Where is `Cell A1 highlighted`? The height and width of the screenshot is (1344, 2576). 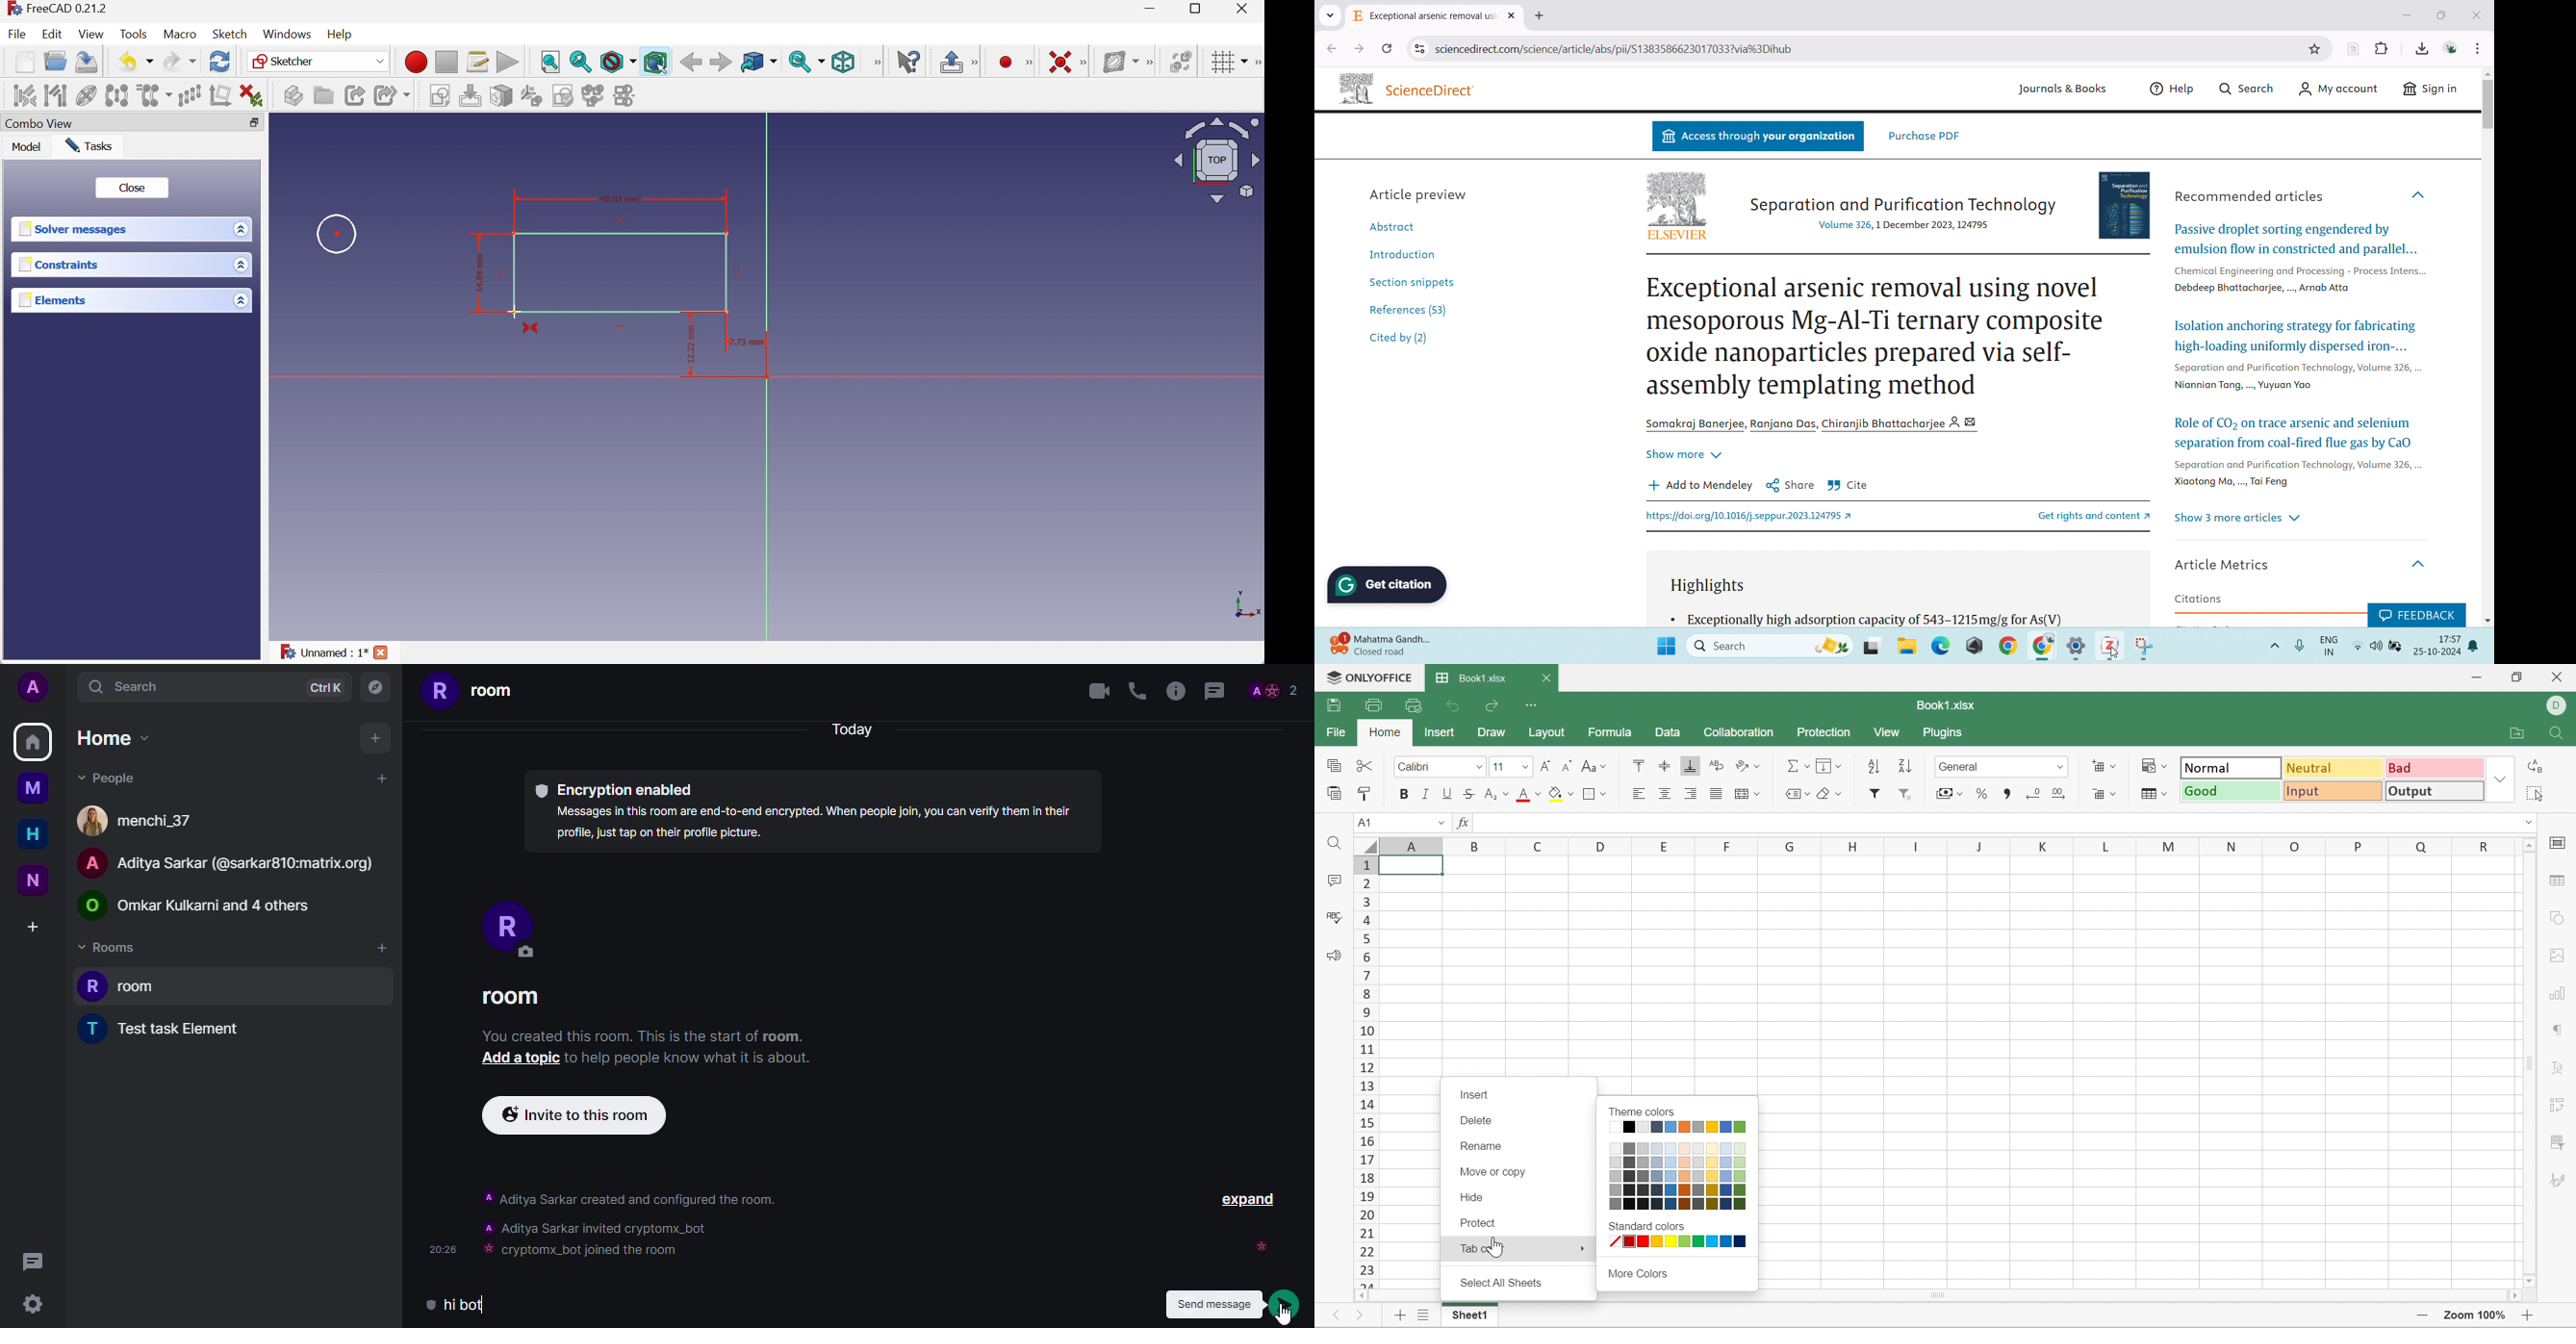 Cell A1 highlighted is located at coordinates (1414, 865).